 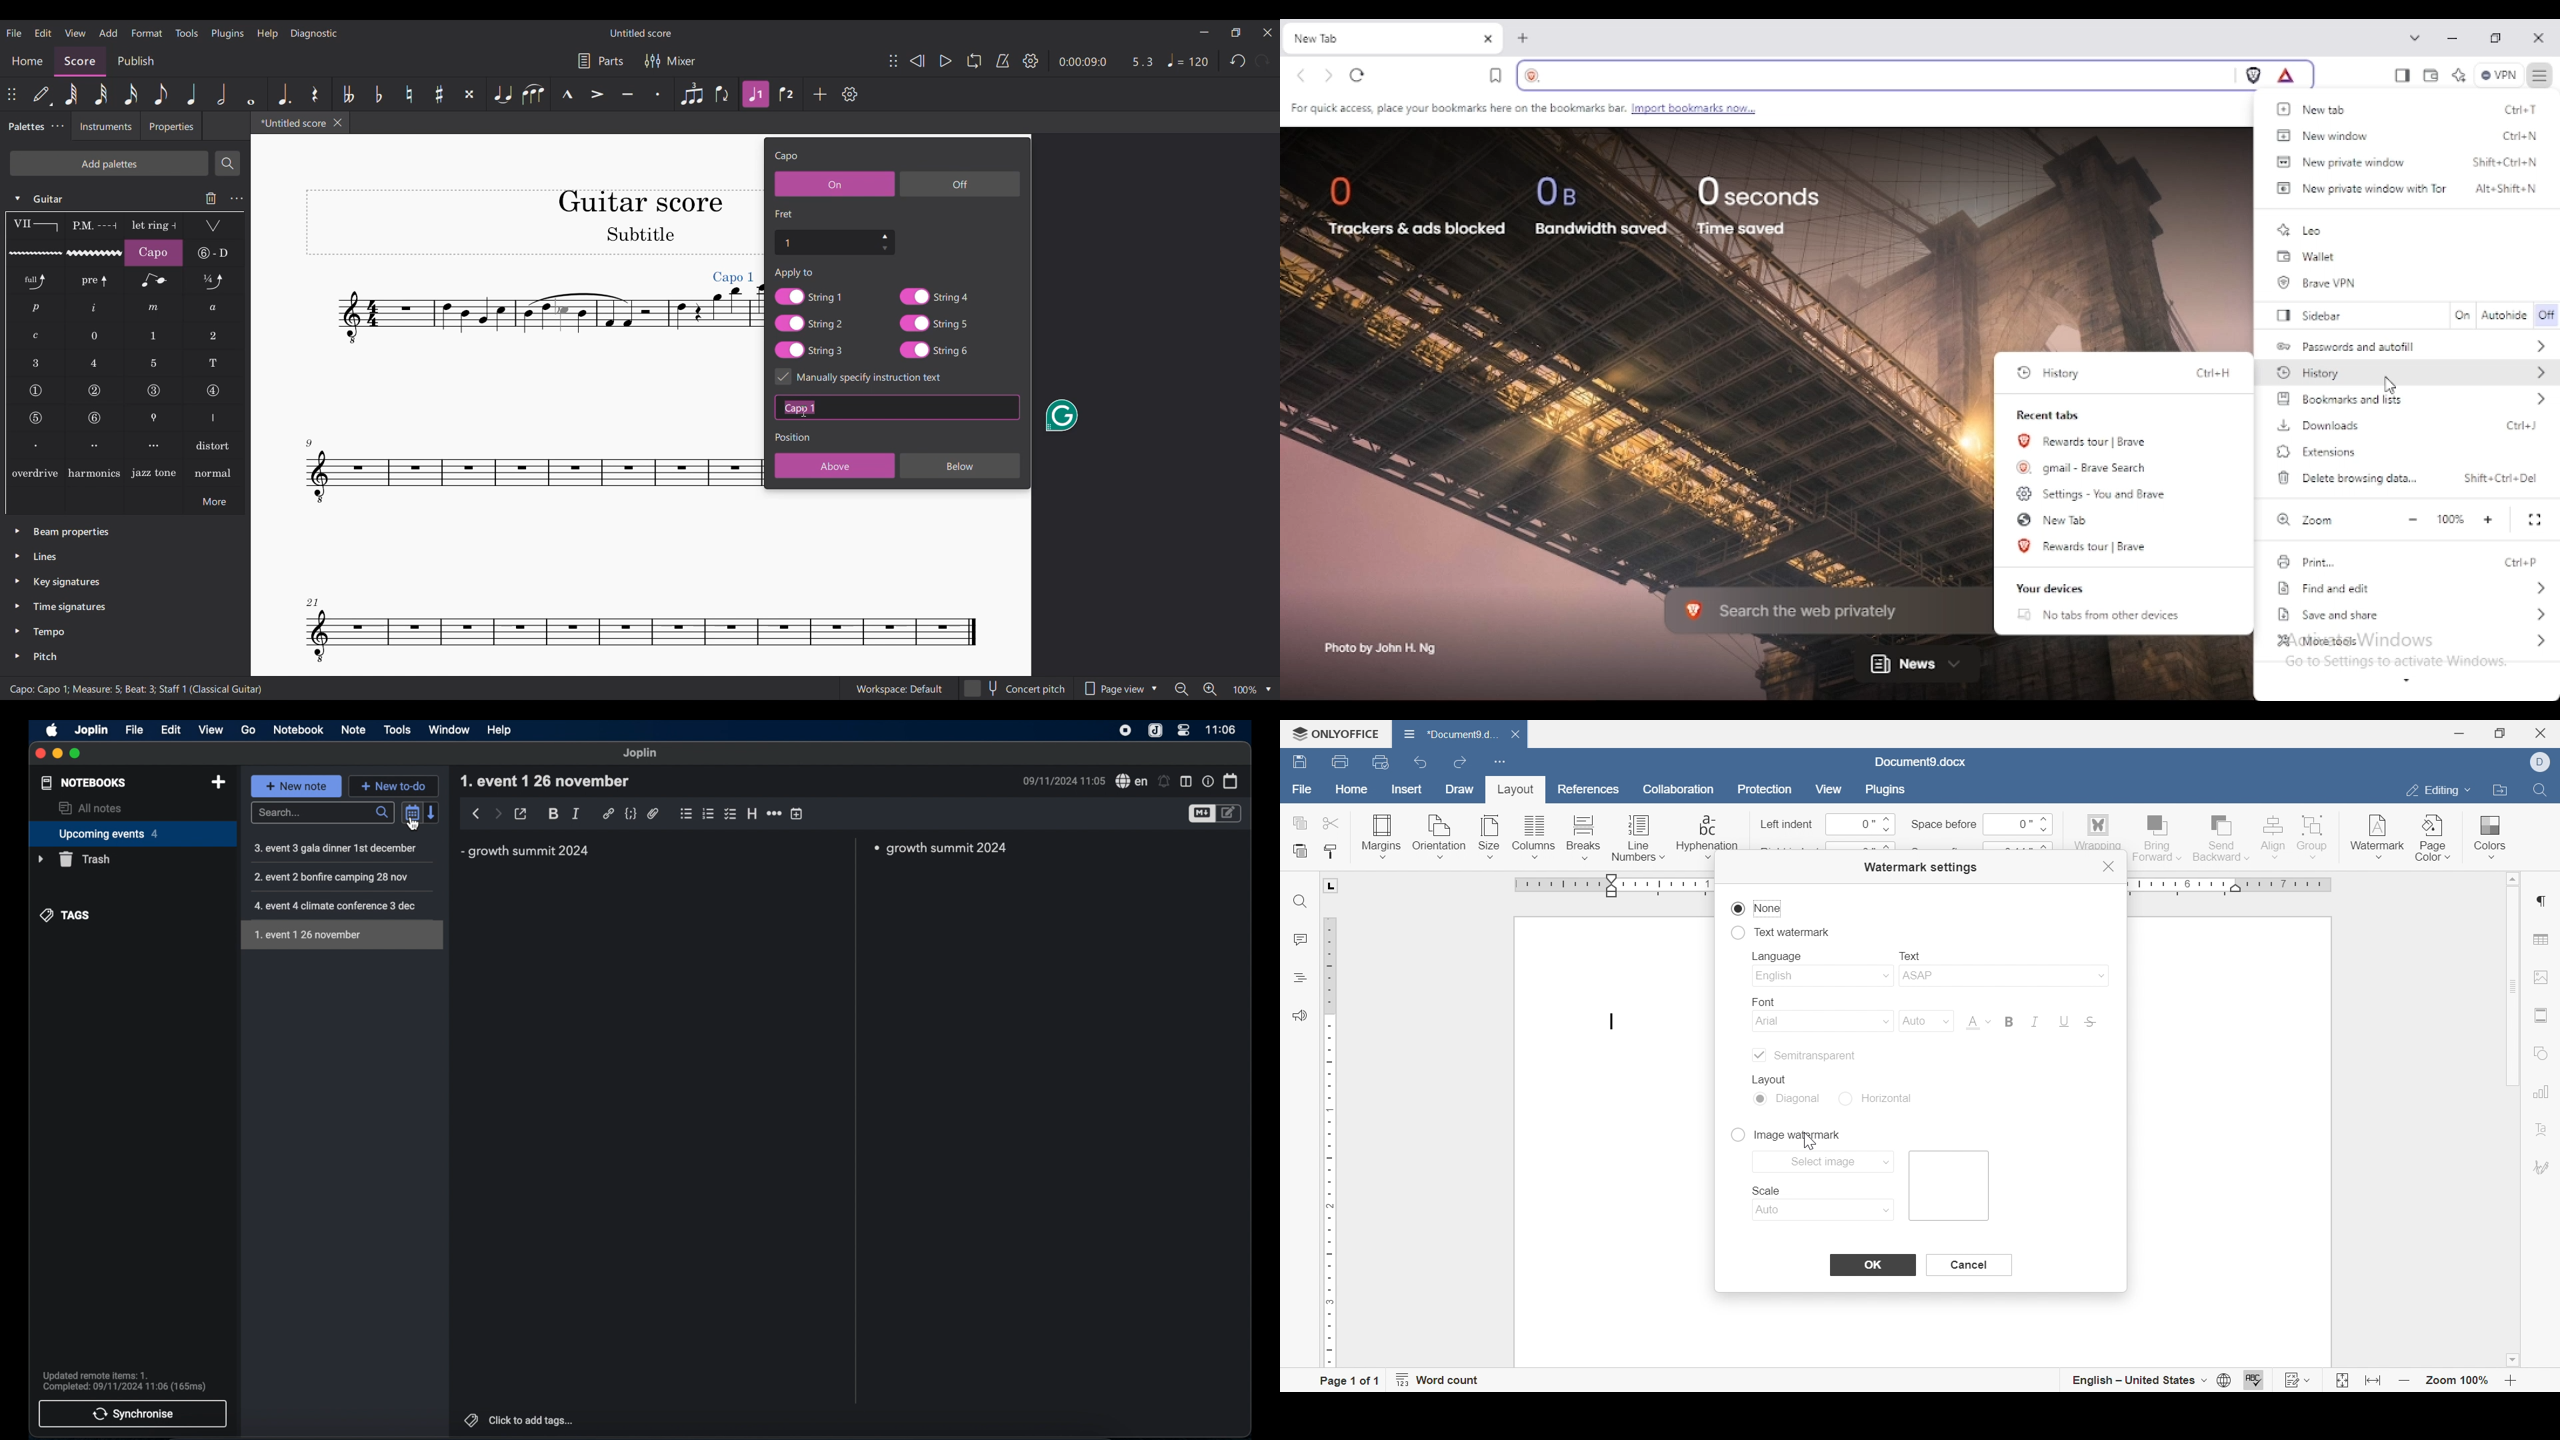 I want to click on quick print, so click(x=1387, y=763).